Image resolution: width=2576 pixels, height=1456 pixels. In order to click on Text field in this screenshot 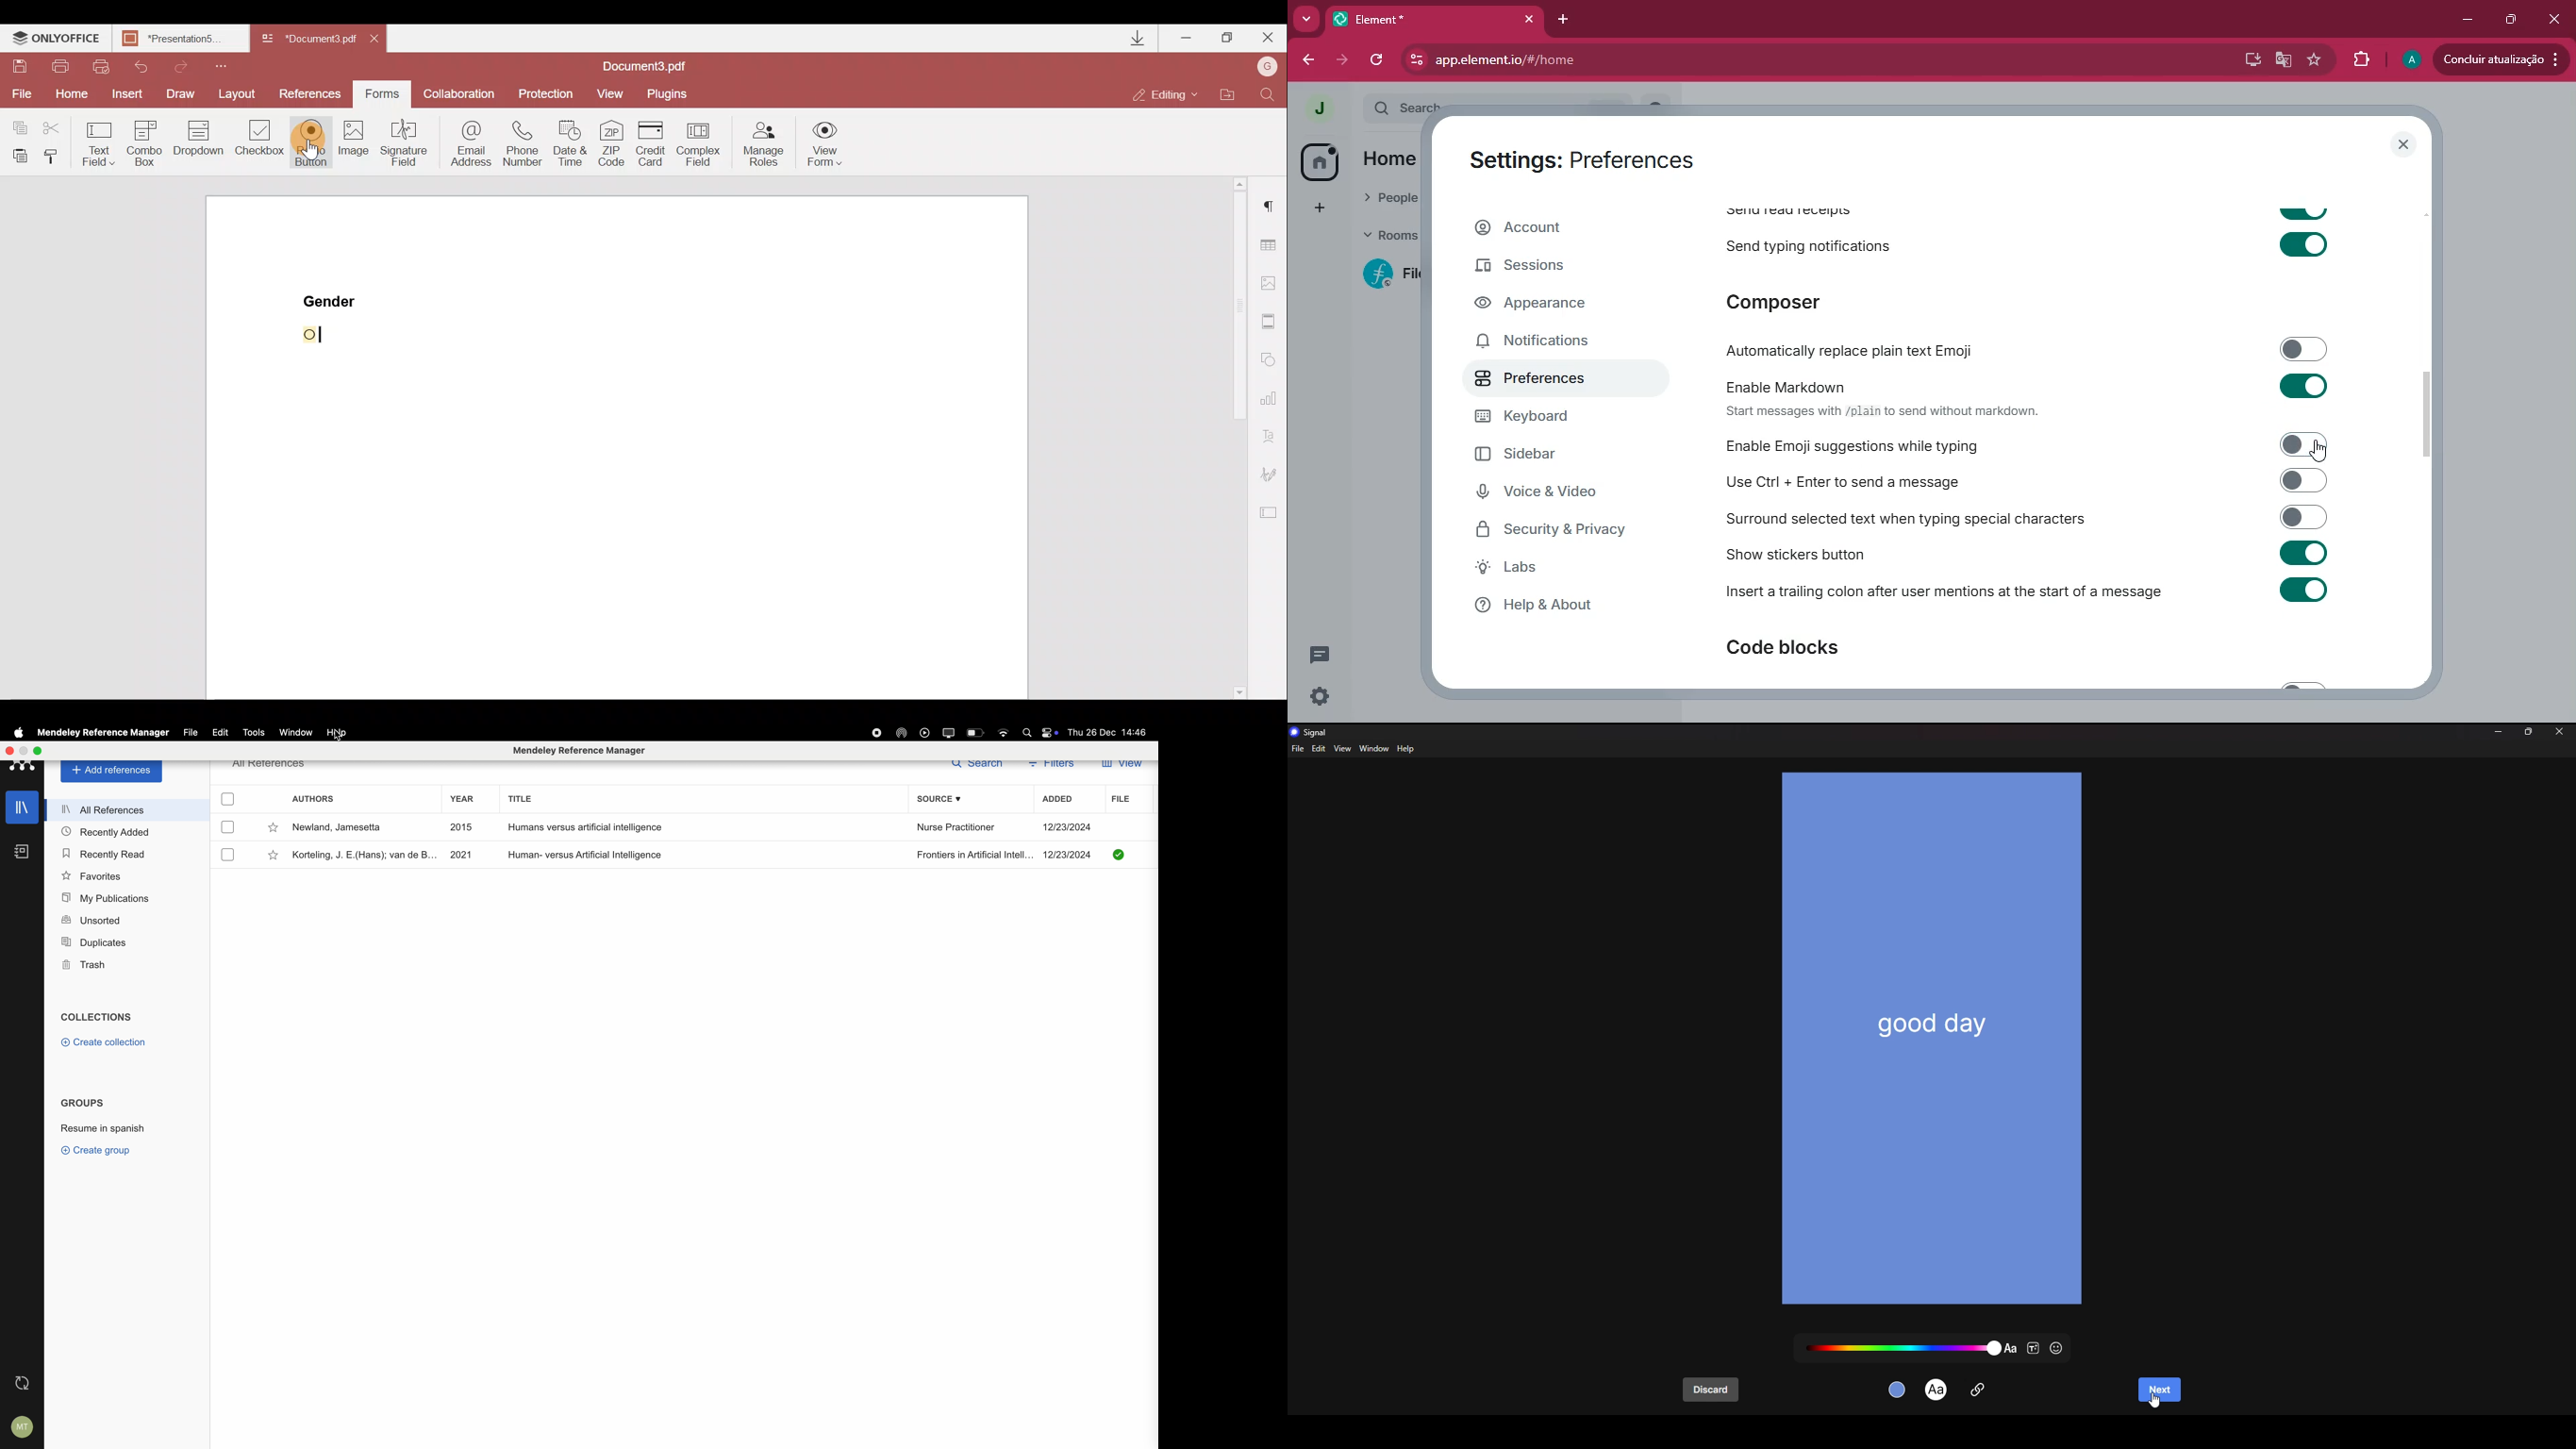, I will do `click(97, 142)`.